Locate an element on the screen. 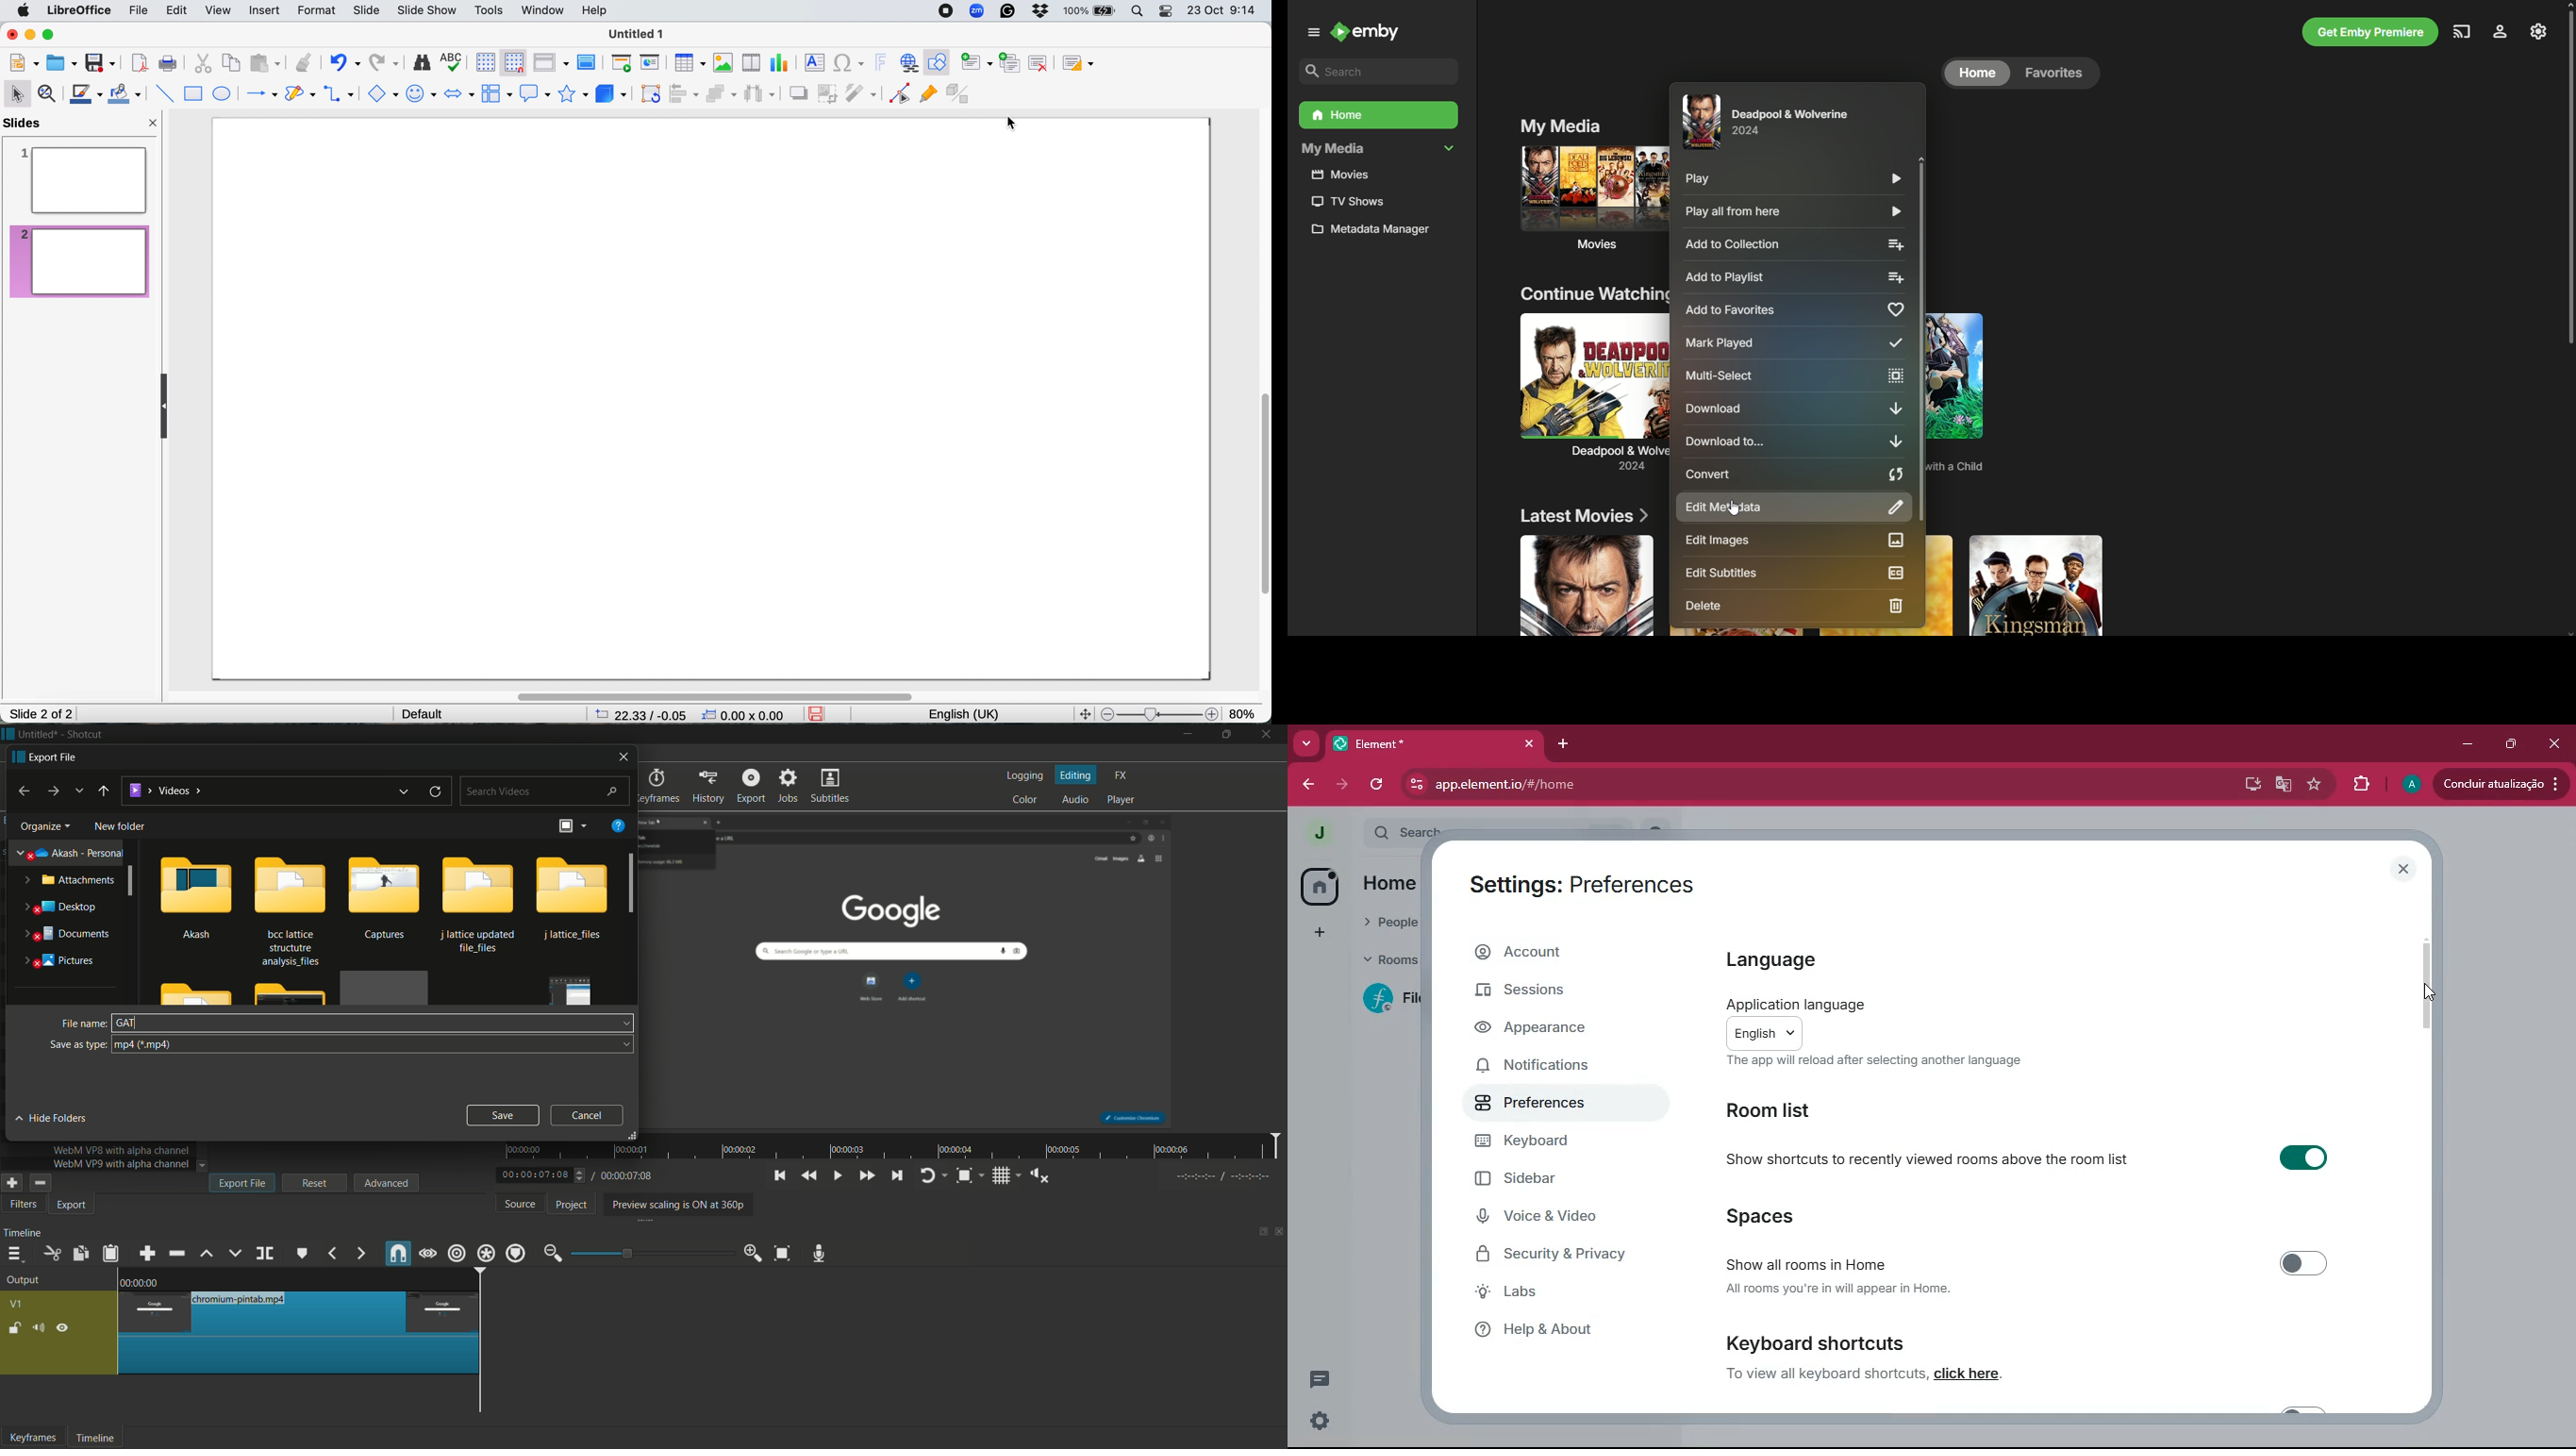 The width and height of the screenshot is (2576, 1456).  is located at coordinates (1121, 773).